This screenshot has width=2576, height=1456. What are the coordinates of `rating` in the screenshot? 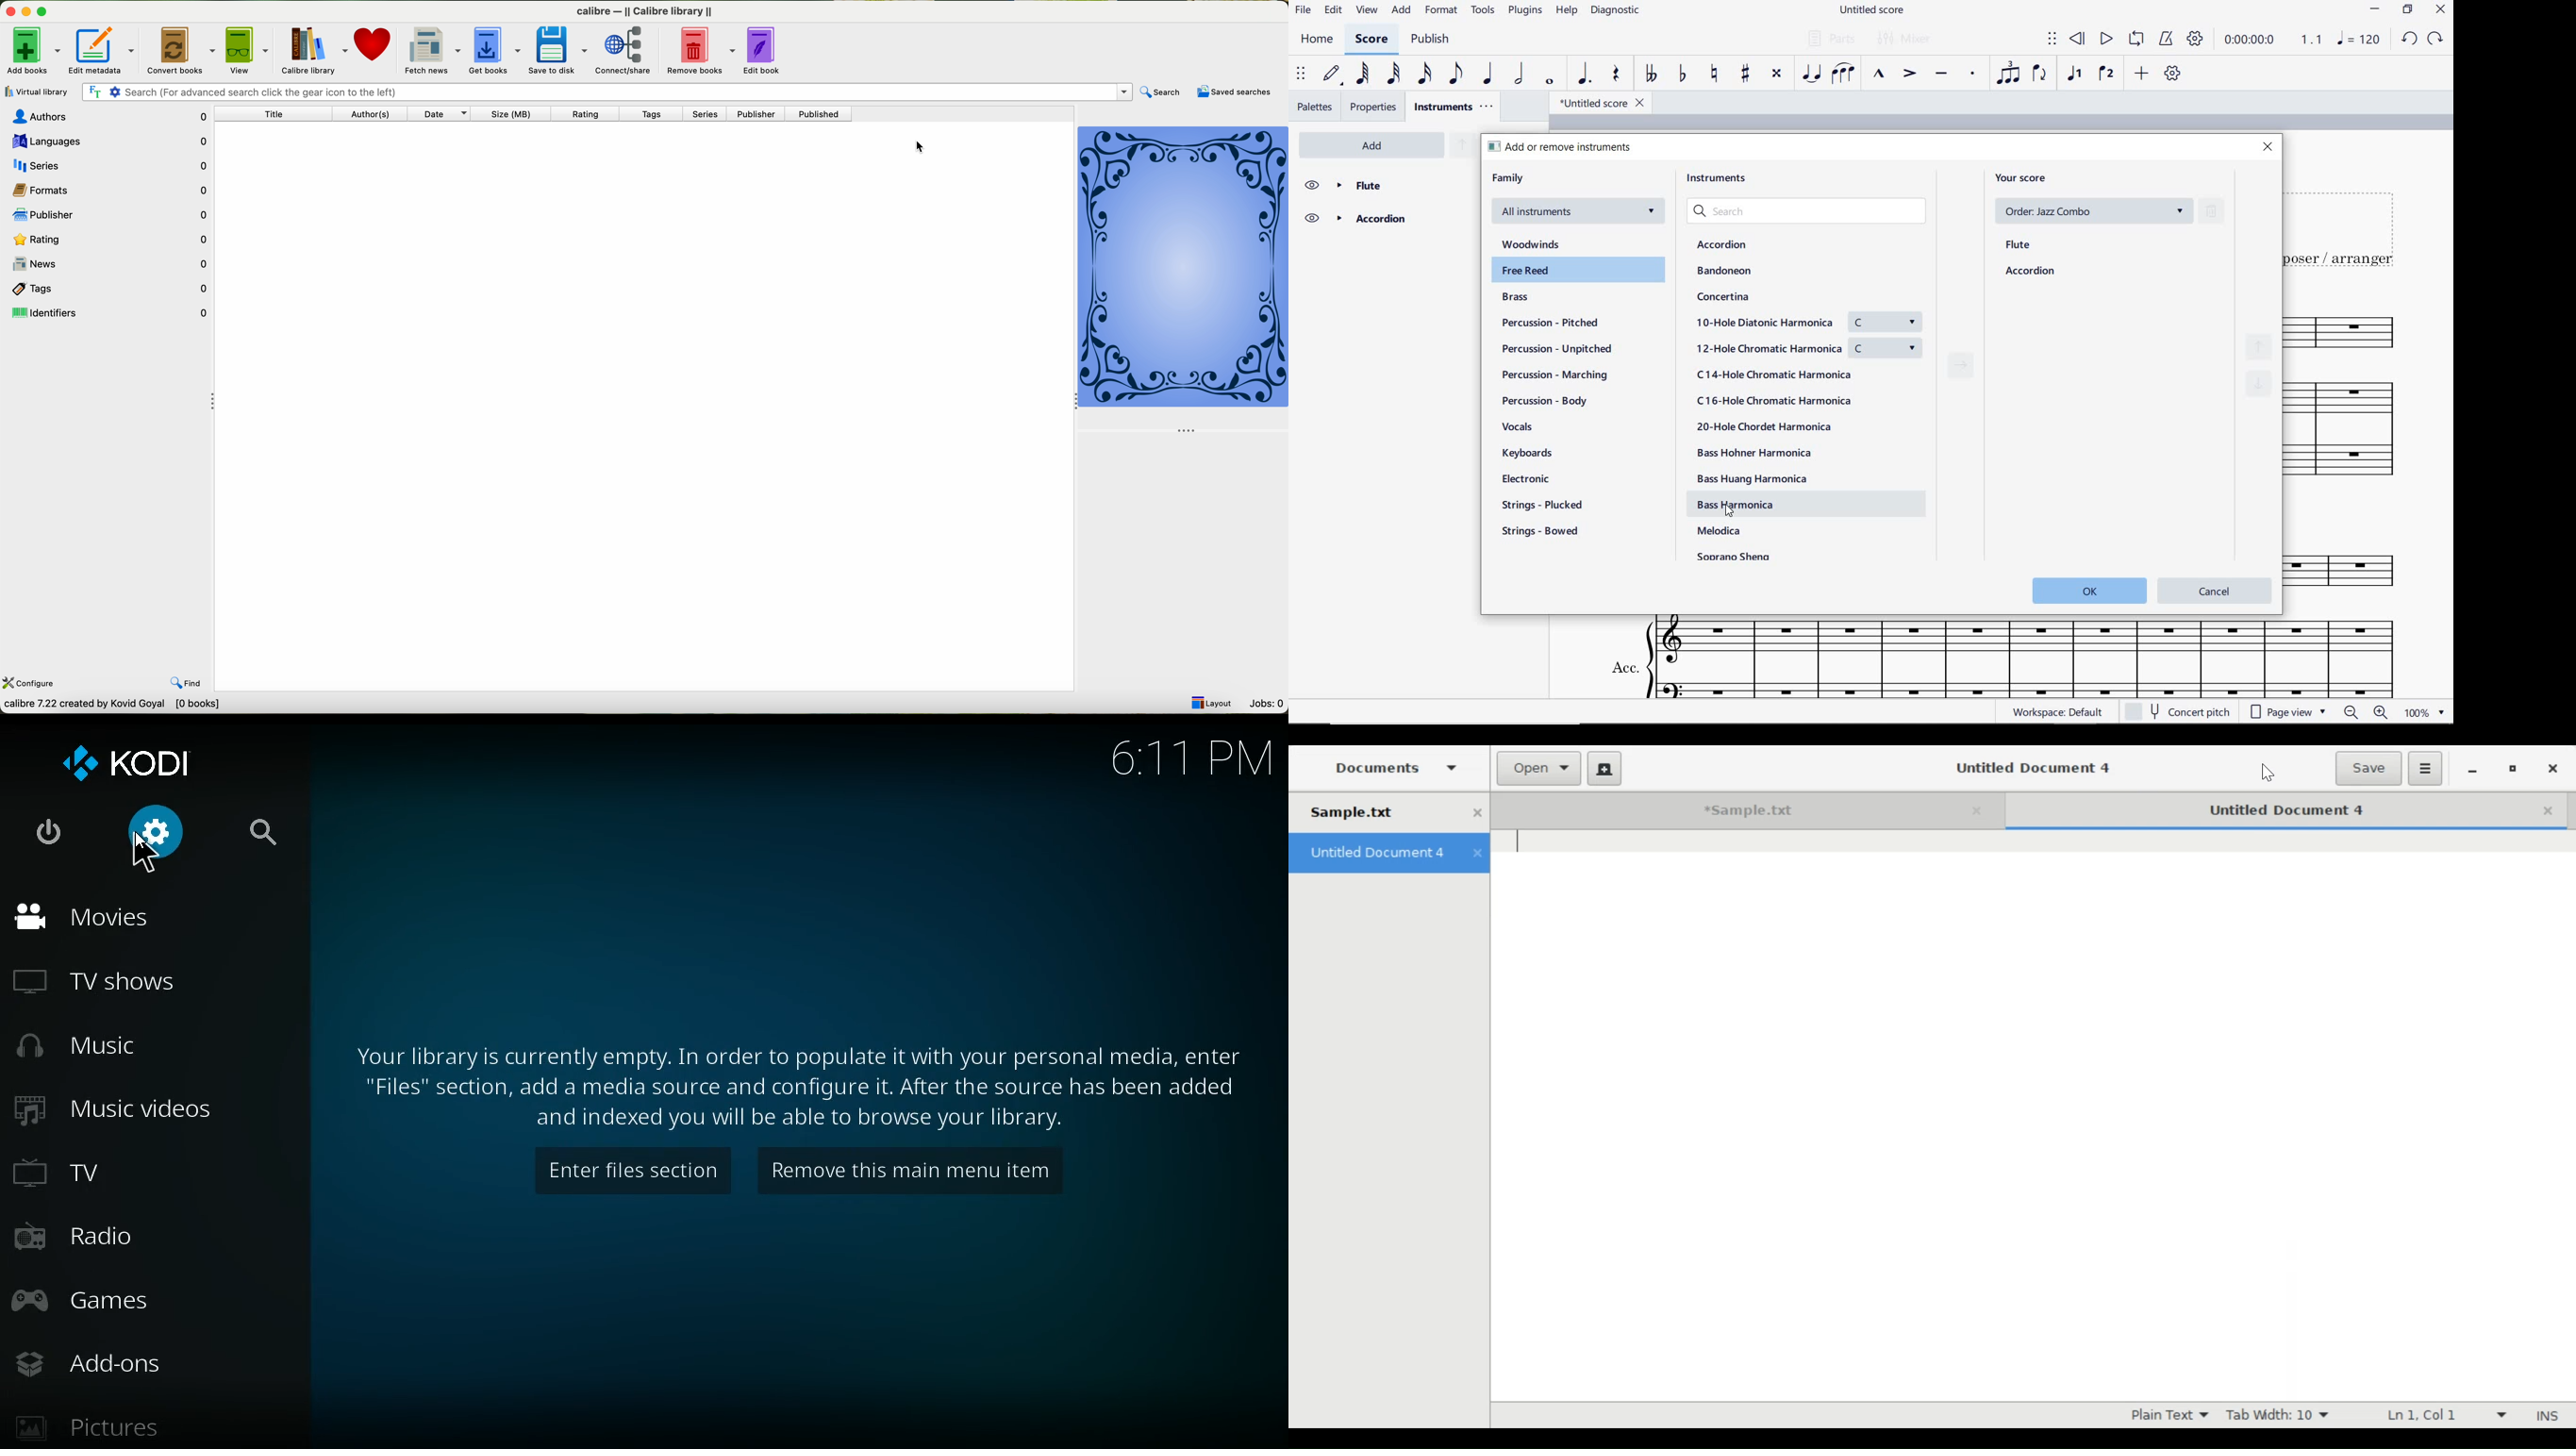 It's located at (107, 240).